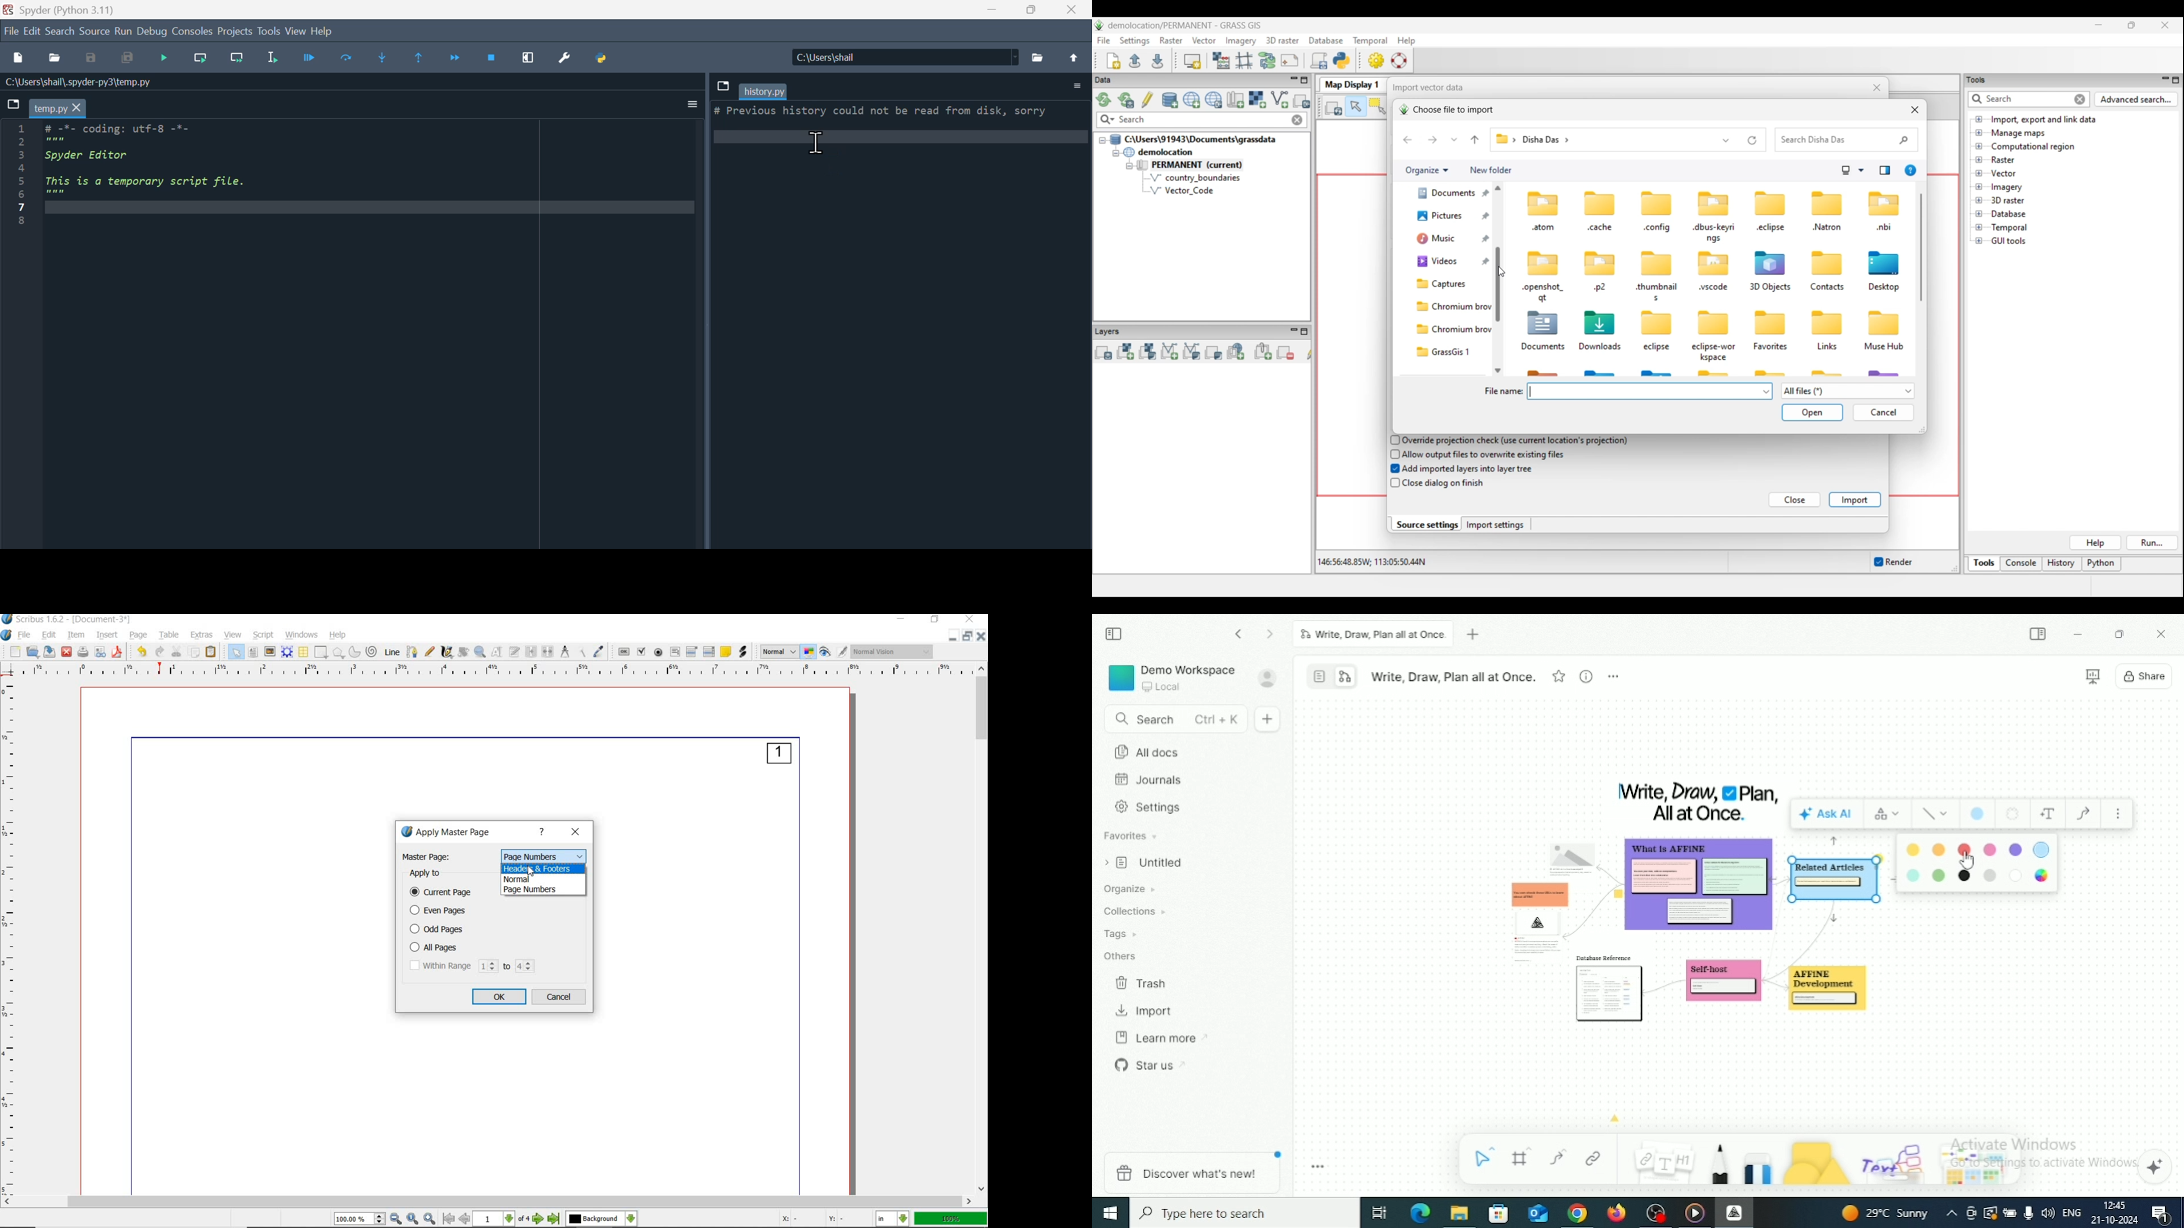  What do you see at coordinates (428, 873) in the screenshot?
I see `apply to` at bounding box center [428, 873].